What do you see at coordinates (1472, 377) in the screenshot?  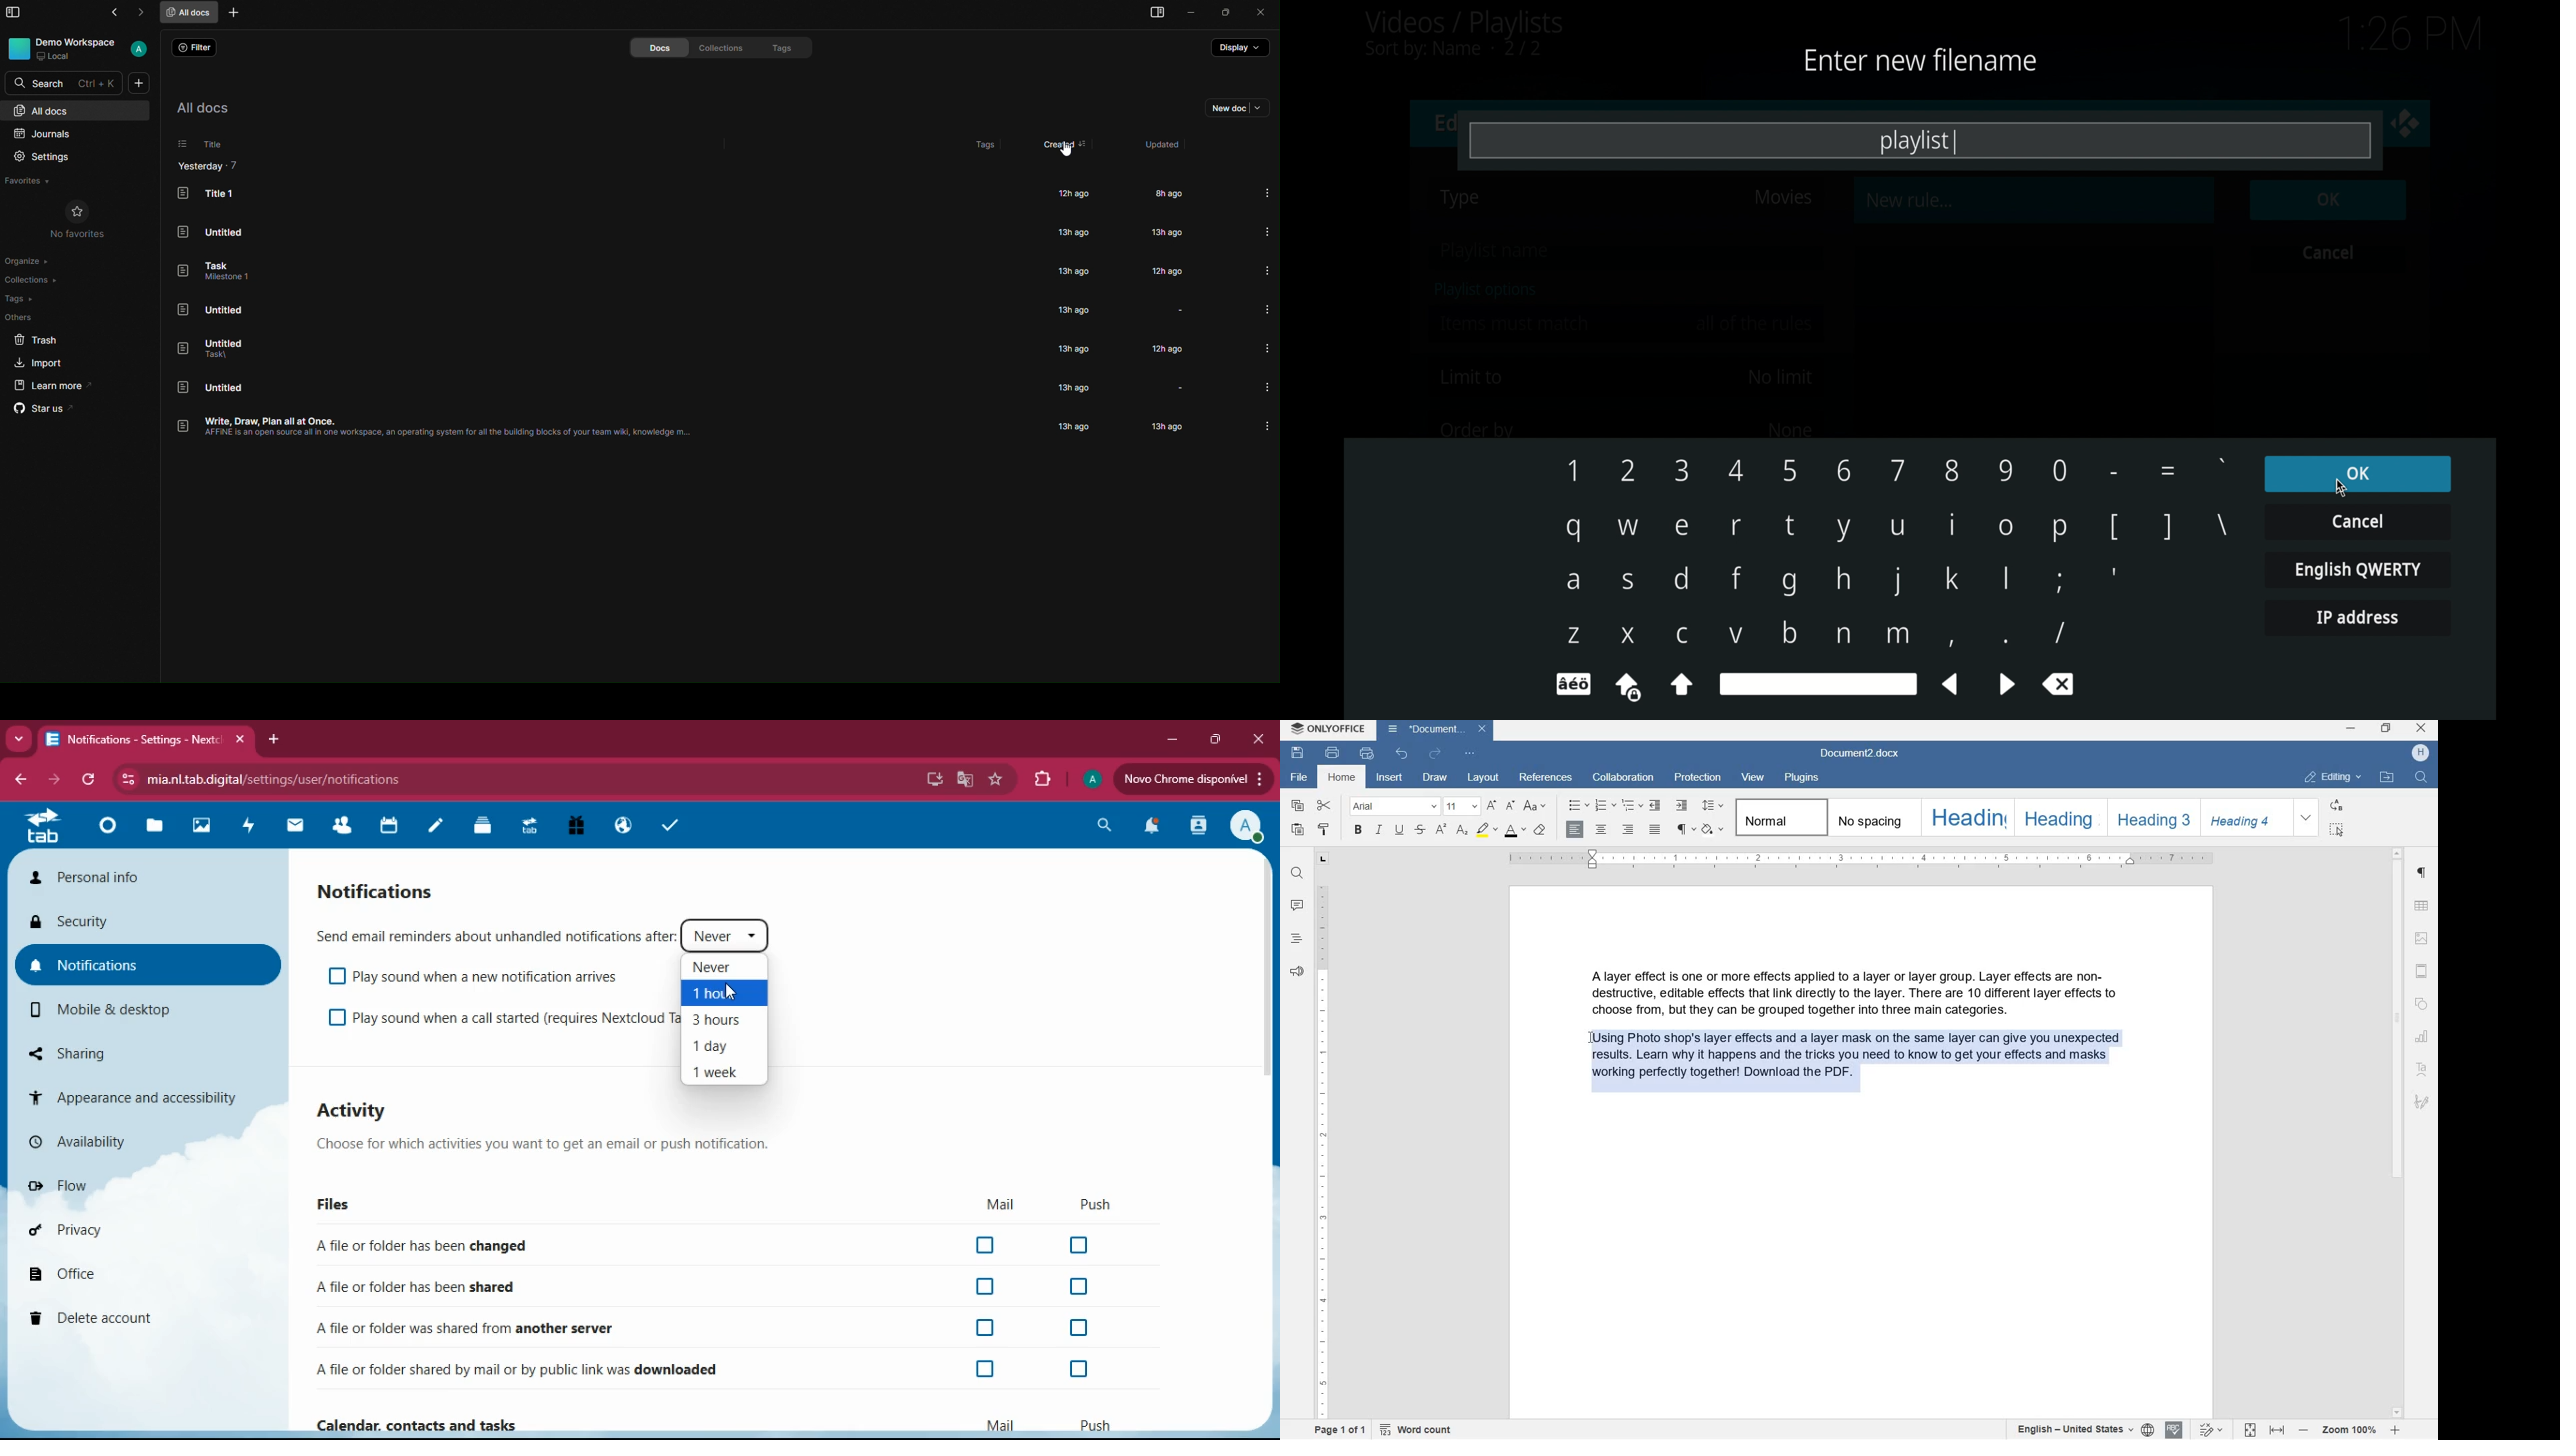 I see `limit to` at bounding box center [1472, 377].